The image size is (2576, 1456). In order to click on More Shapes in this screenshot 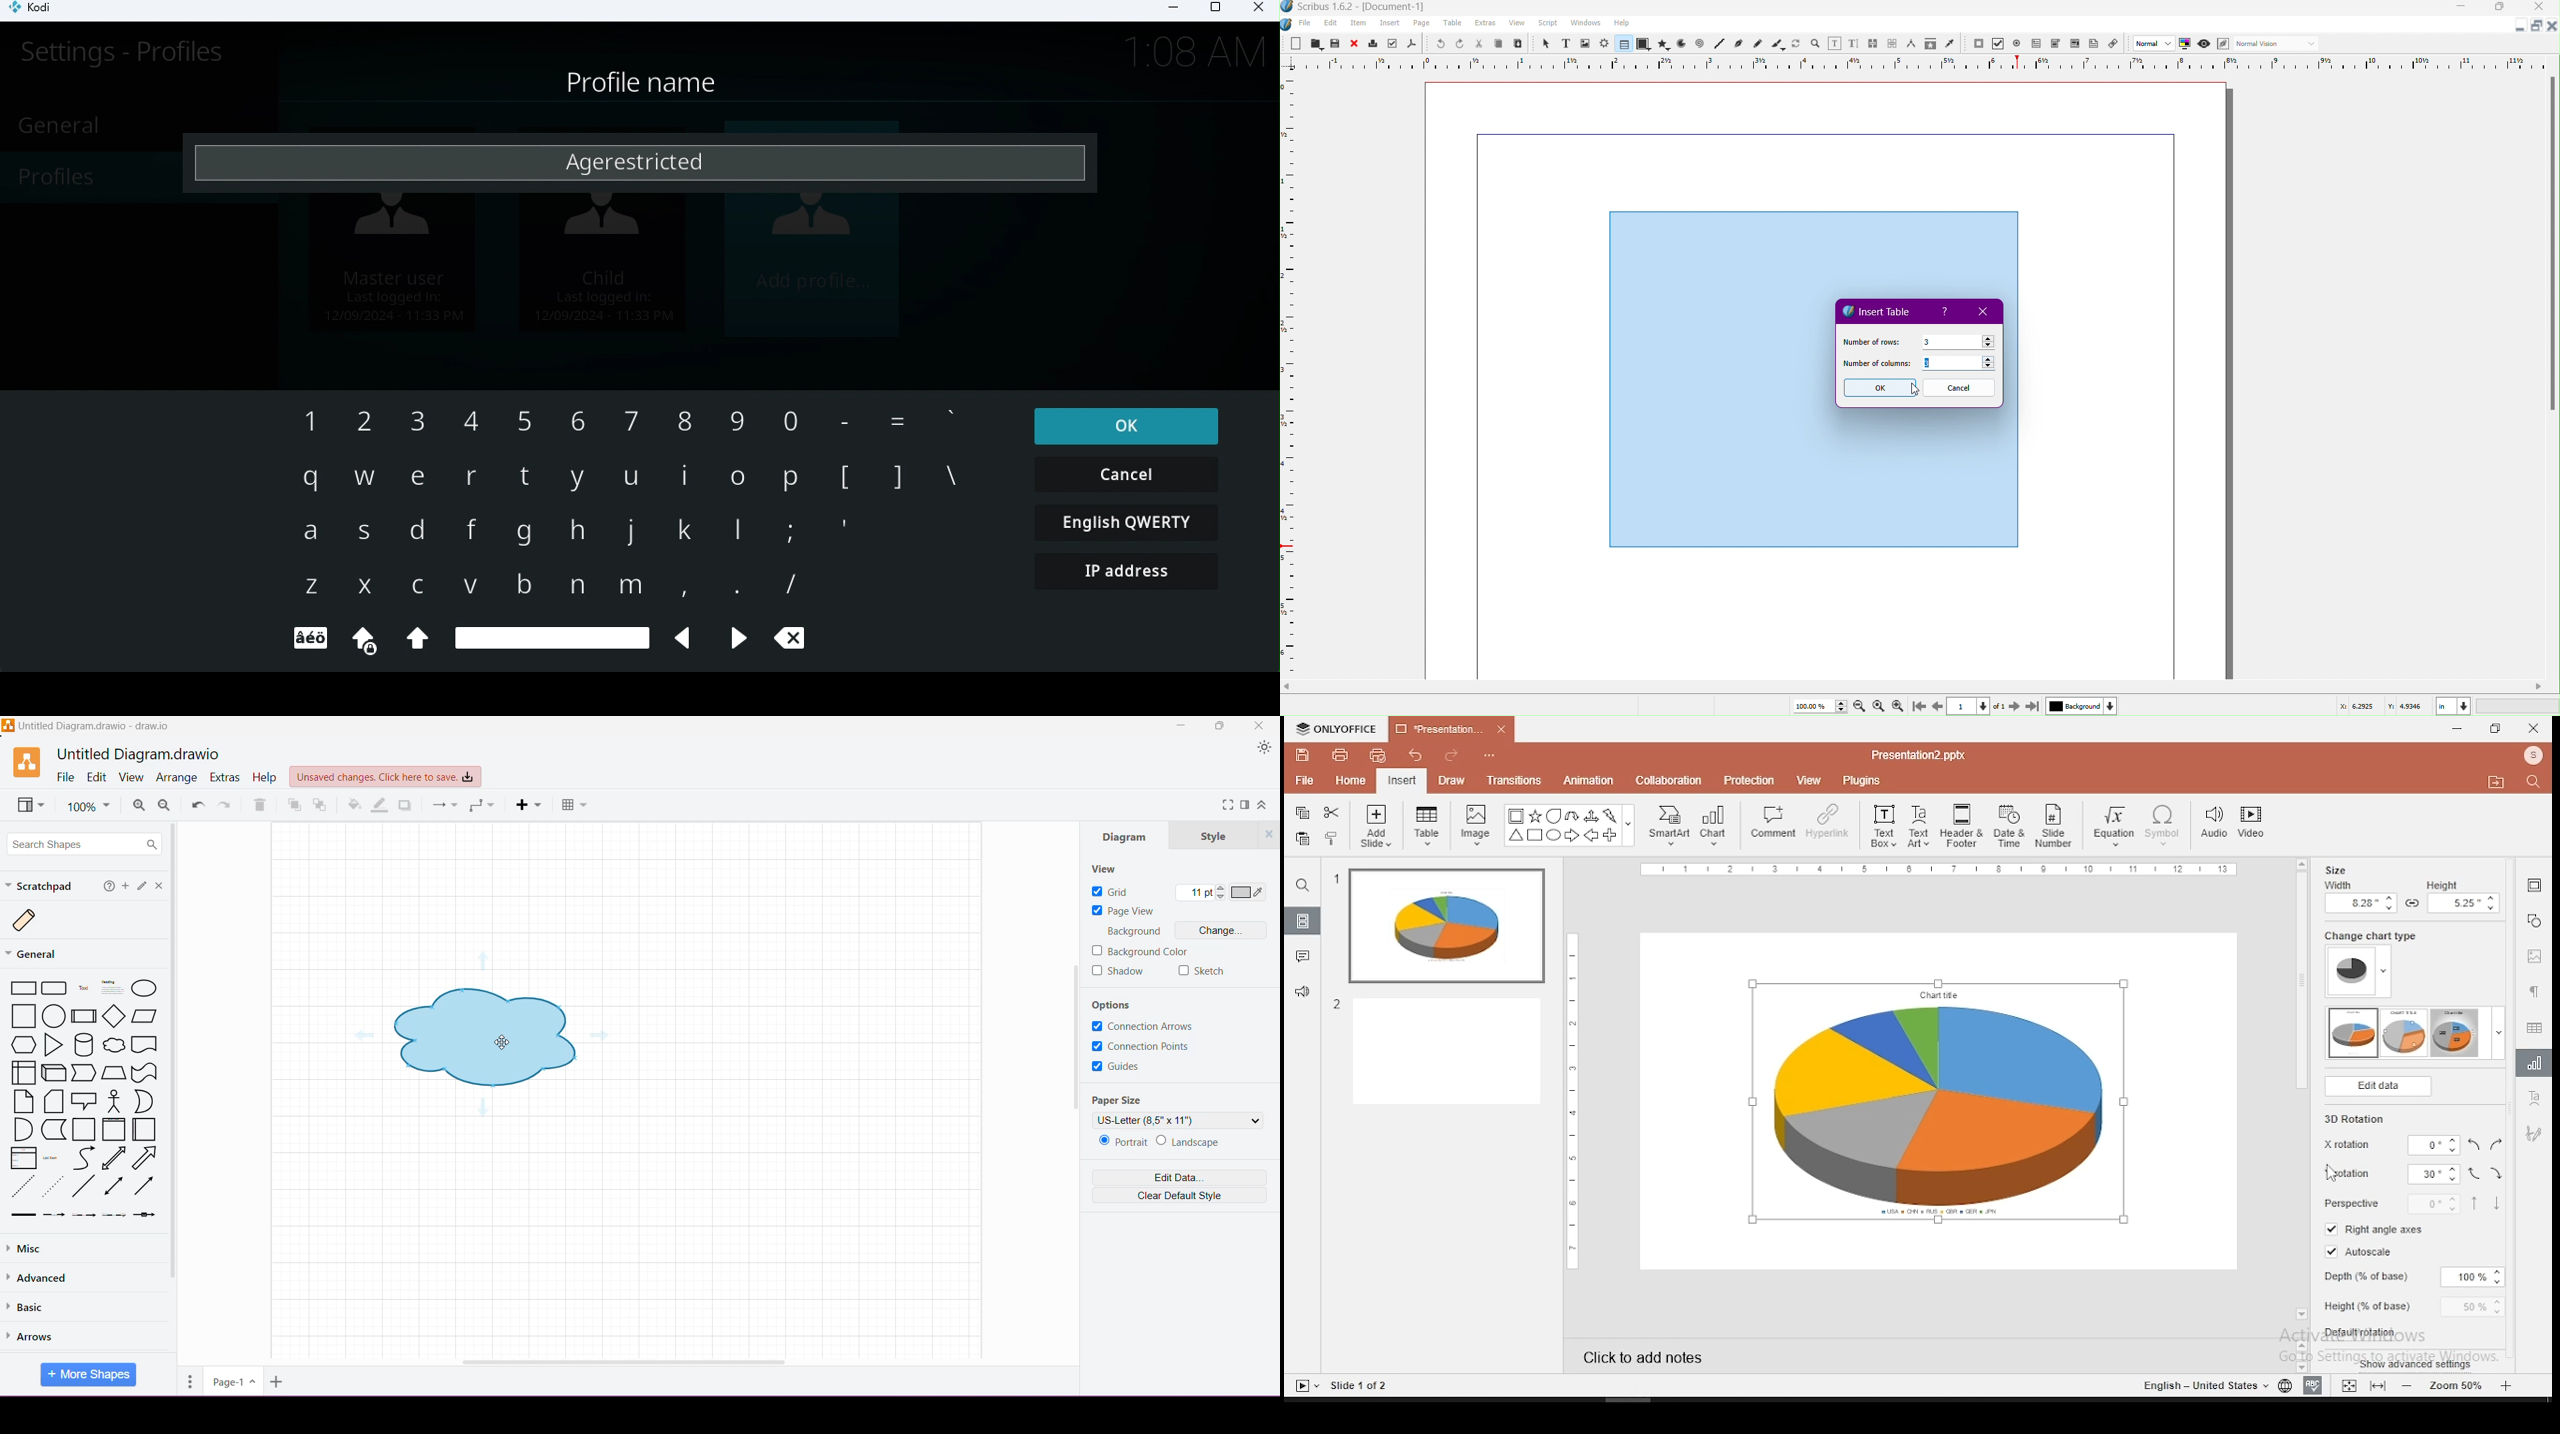, I will do `click(88, 1376)`.